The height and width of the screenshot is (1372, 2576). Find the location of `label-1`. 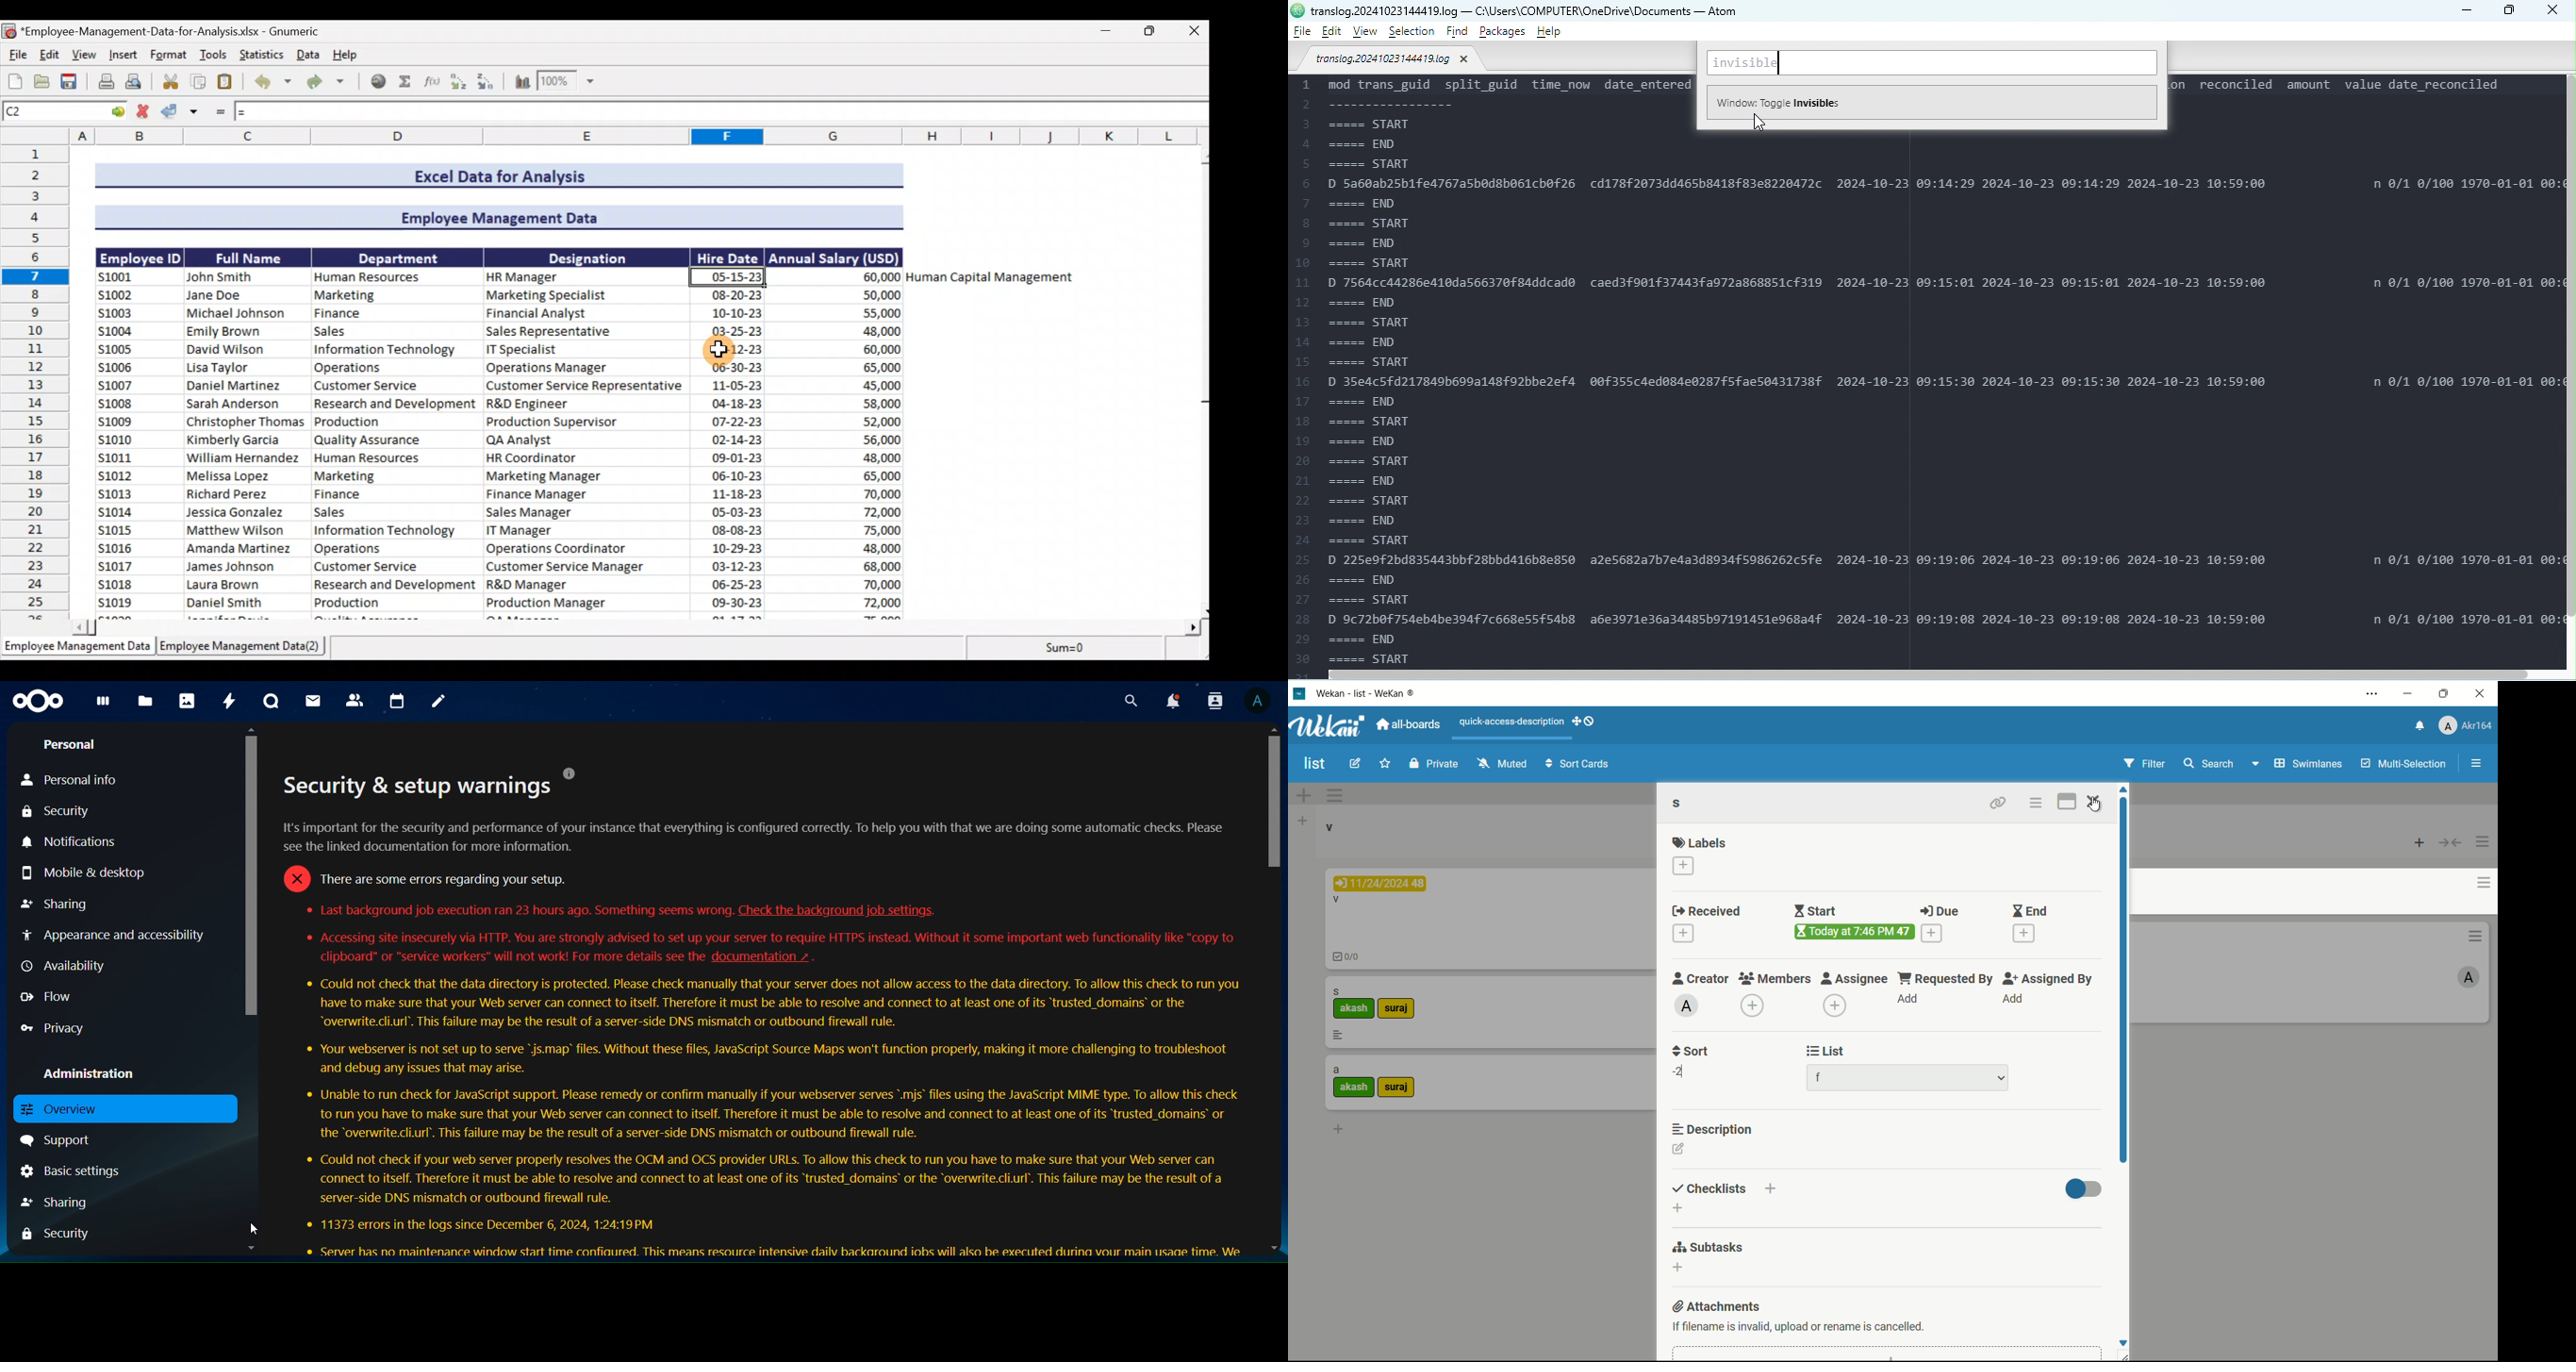

label-1 is located at coordinates (1354, 1087).